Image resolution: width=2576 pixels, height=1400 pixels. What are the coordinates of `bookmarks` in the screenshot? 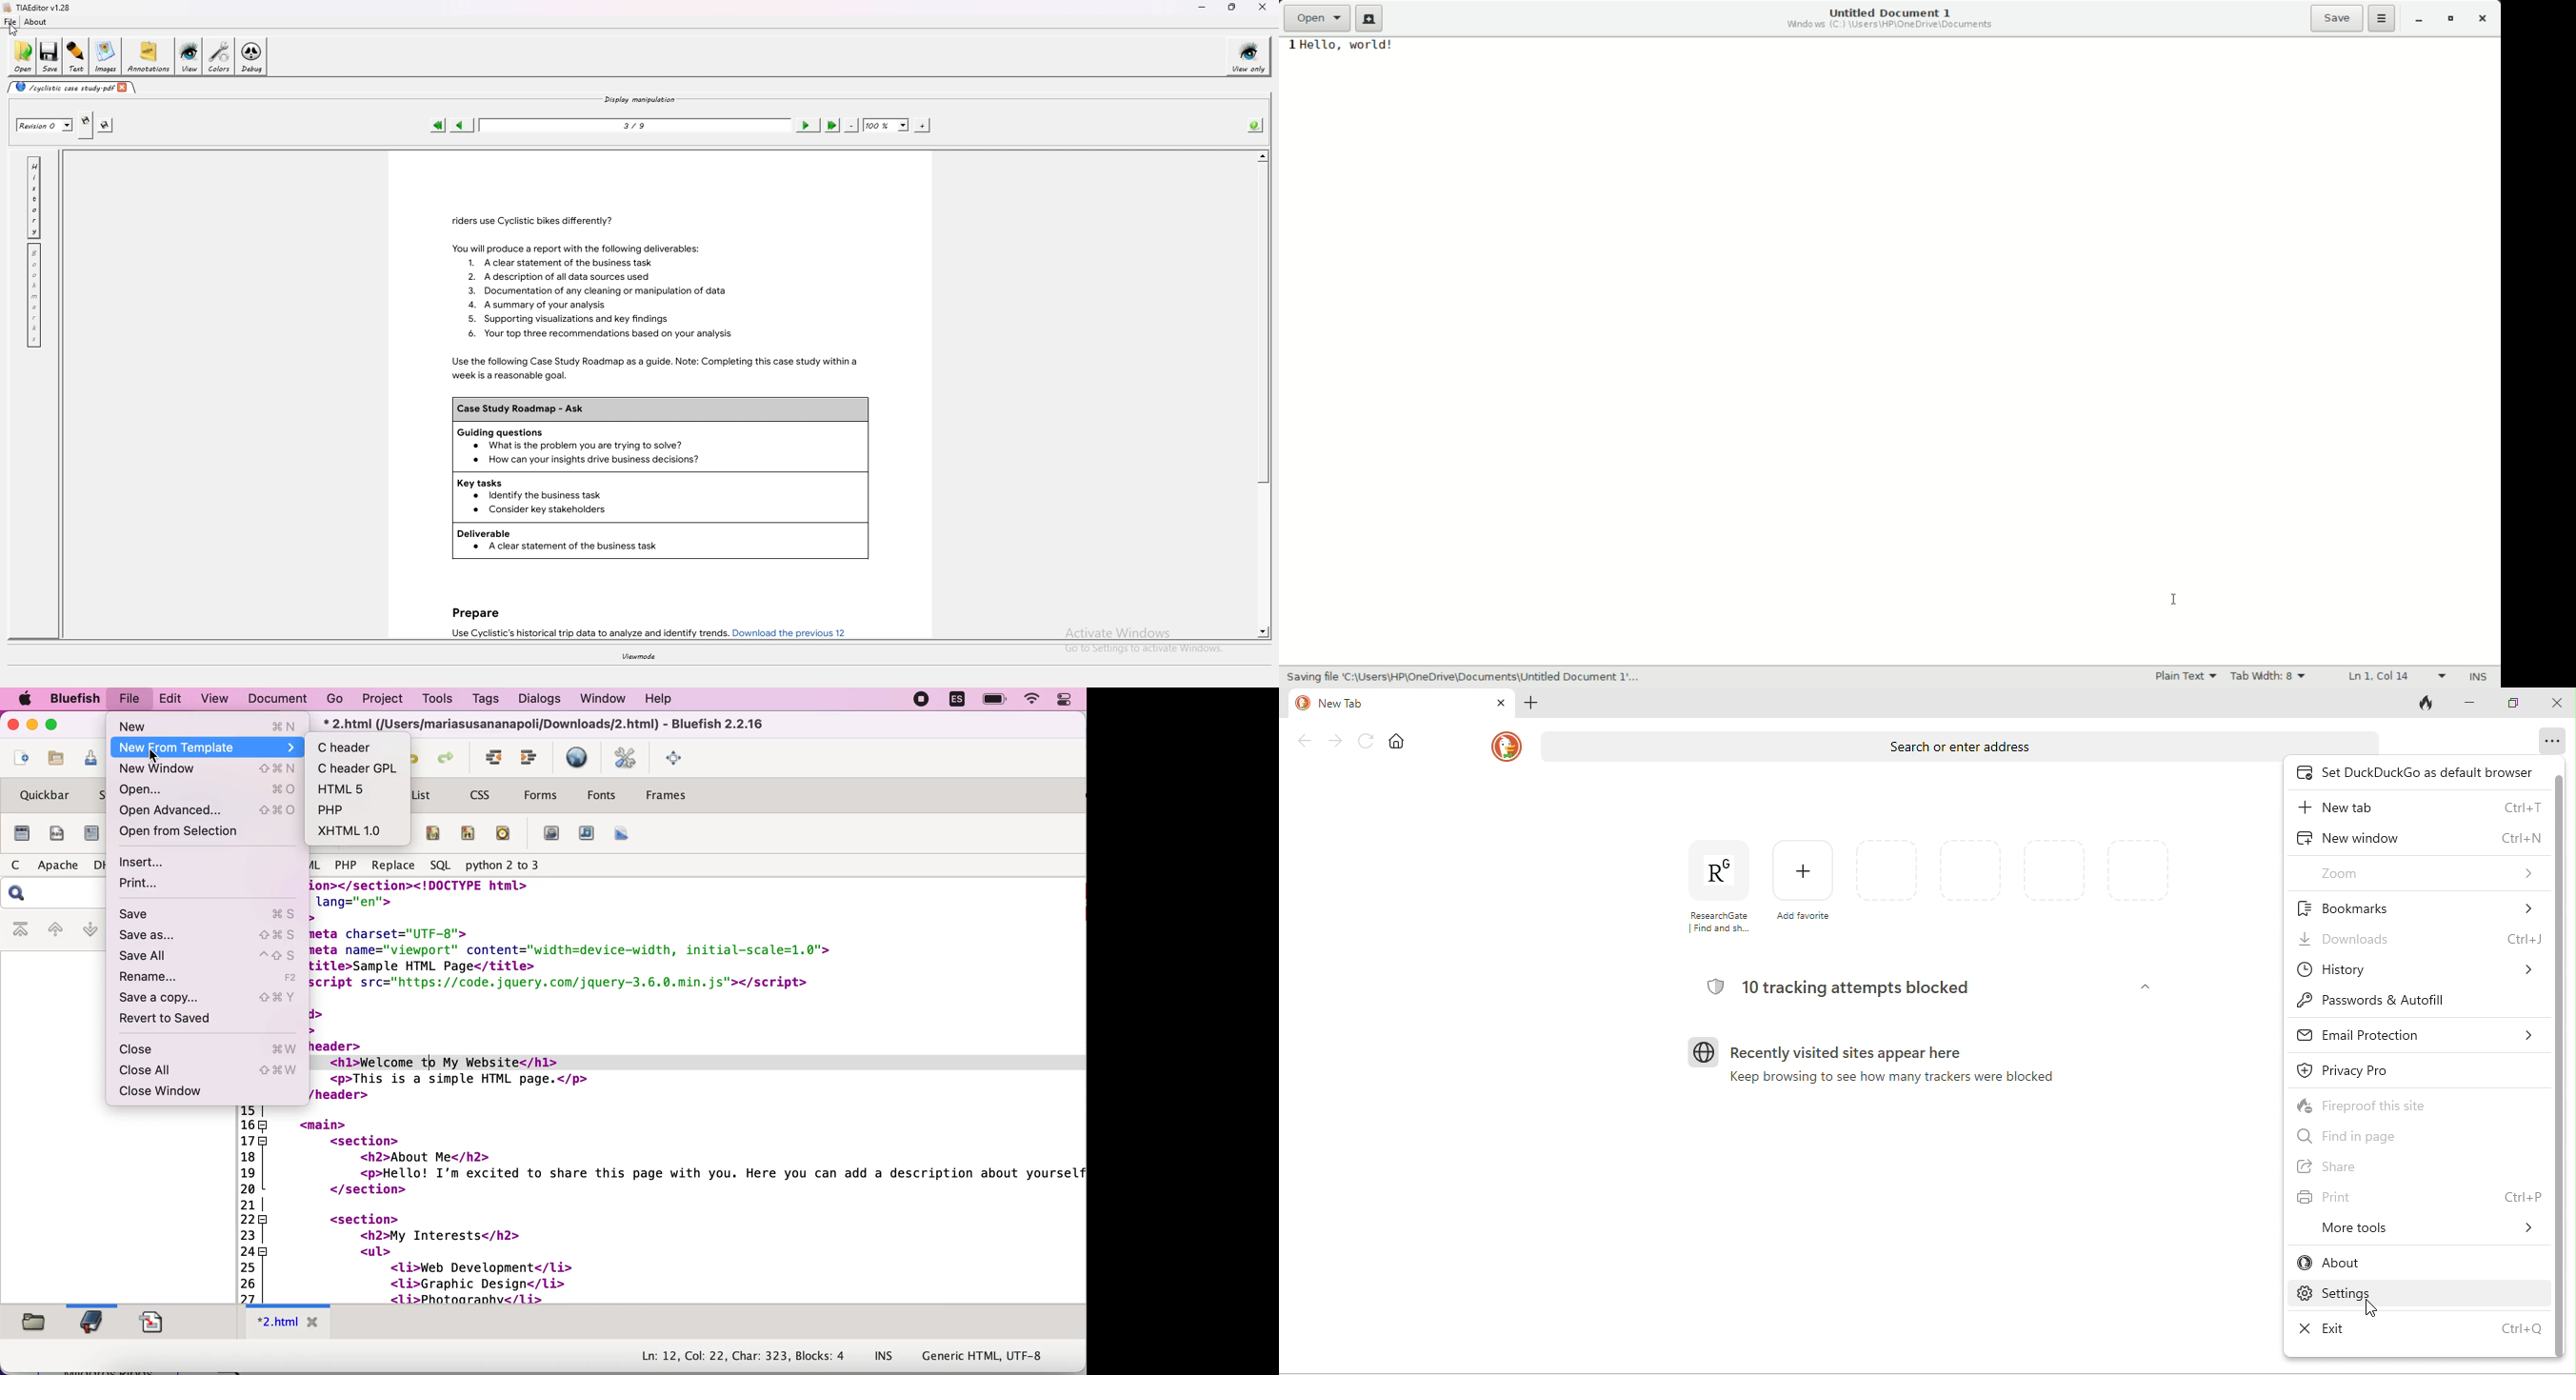 It's located at (2416, 907).